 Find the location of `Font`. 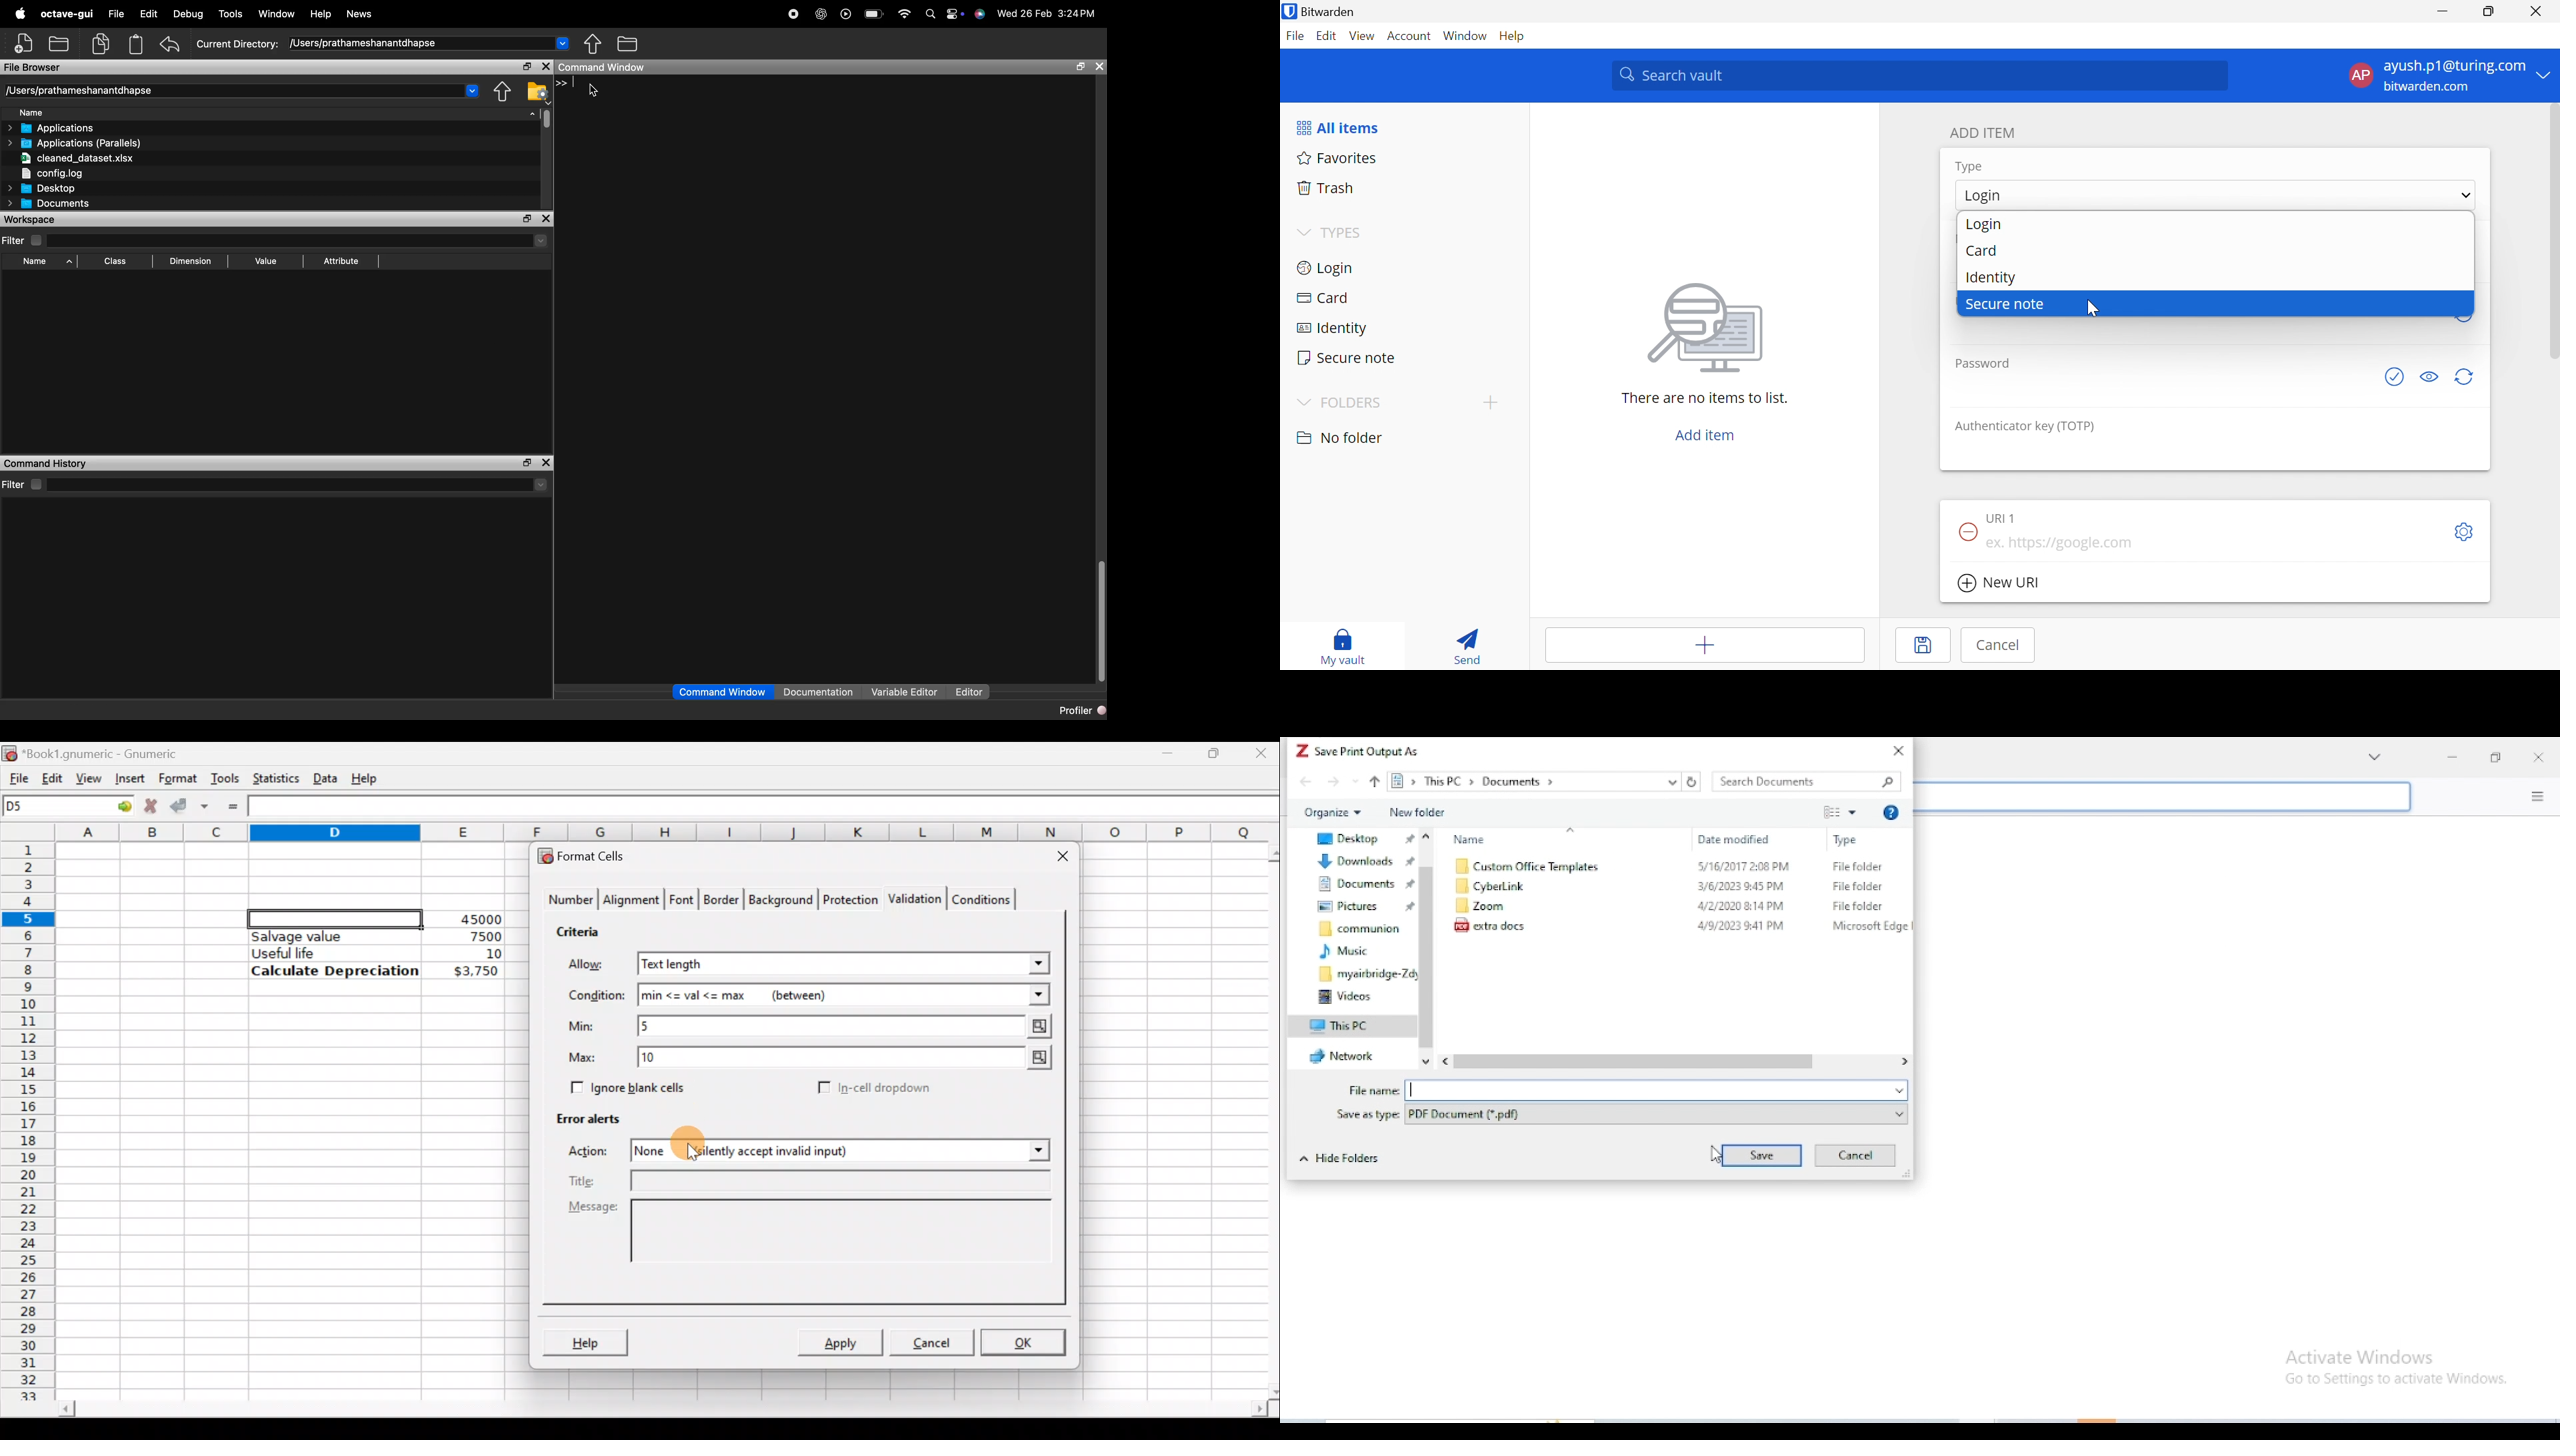

Font is located at coordinates (683, 901).